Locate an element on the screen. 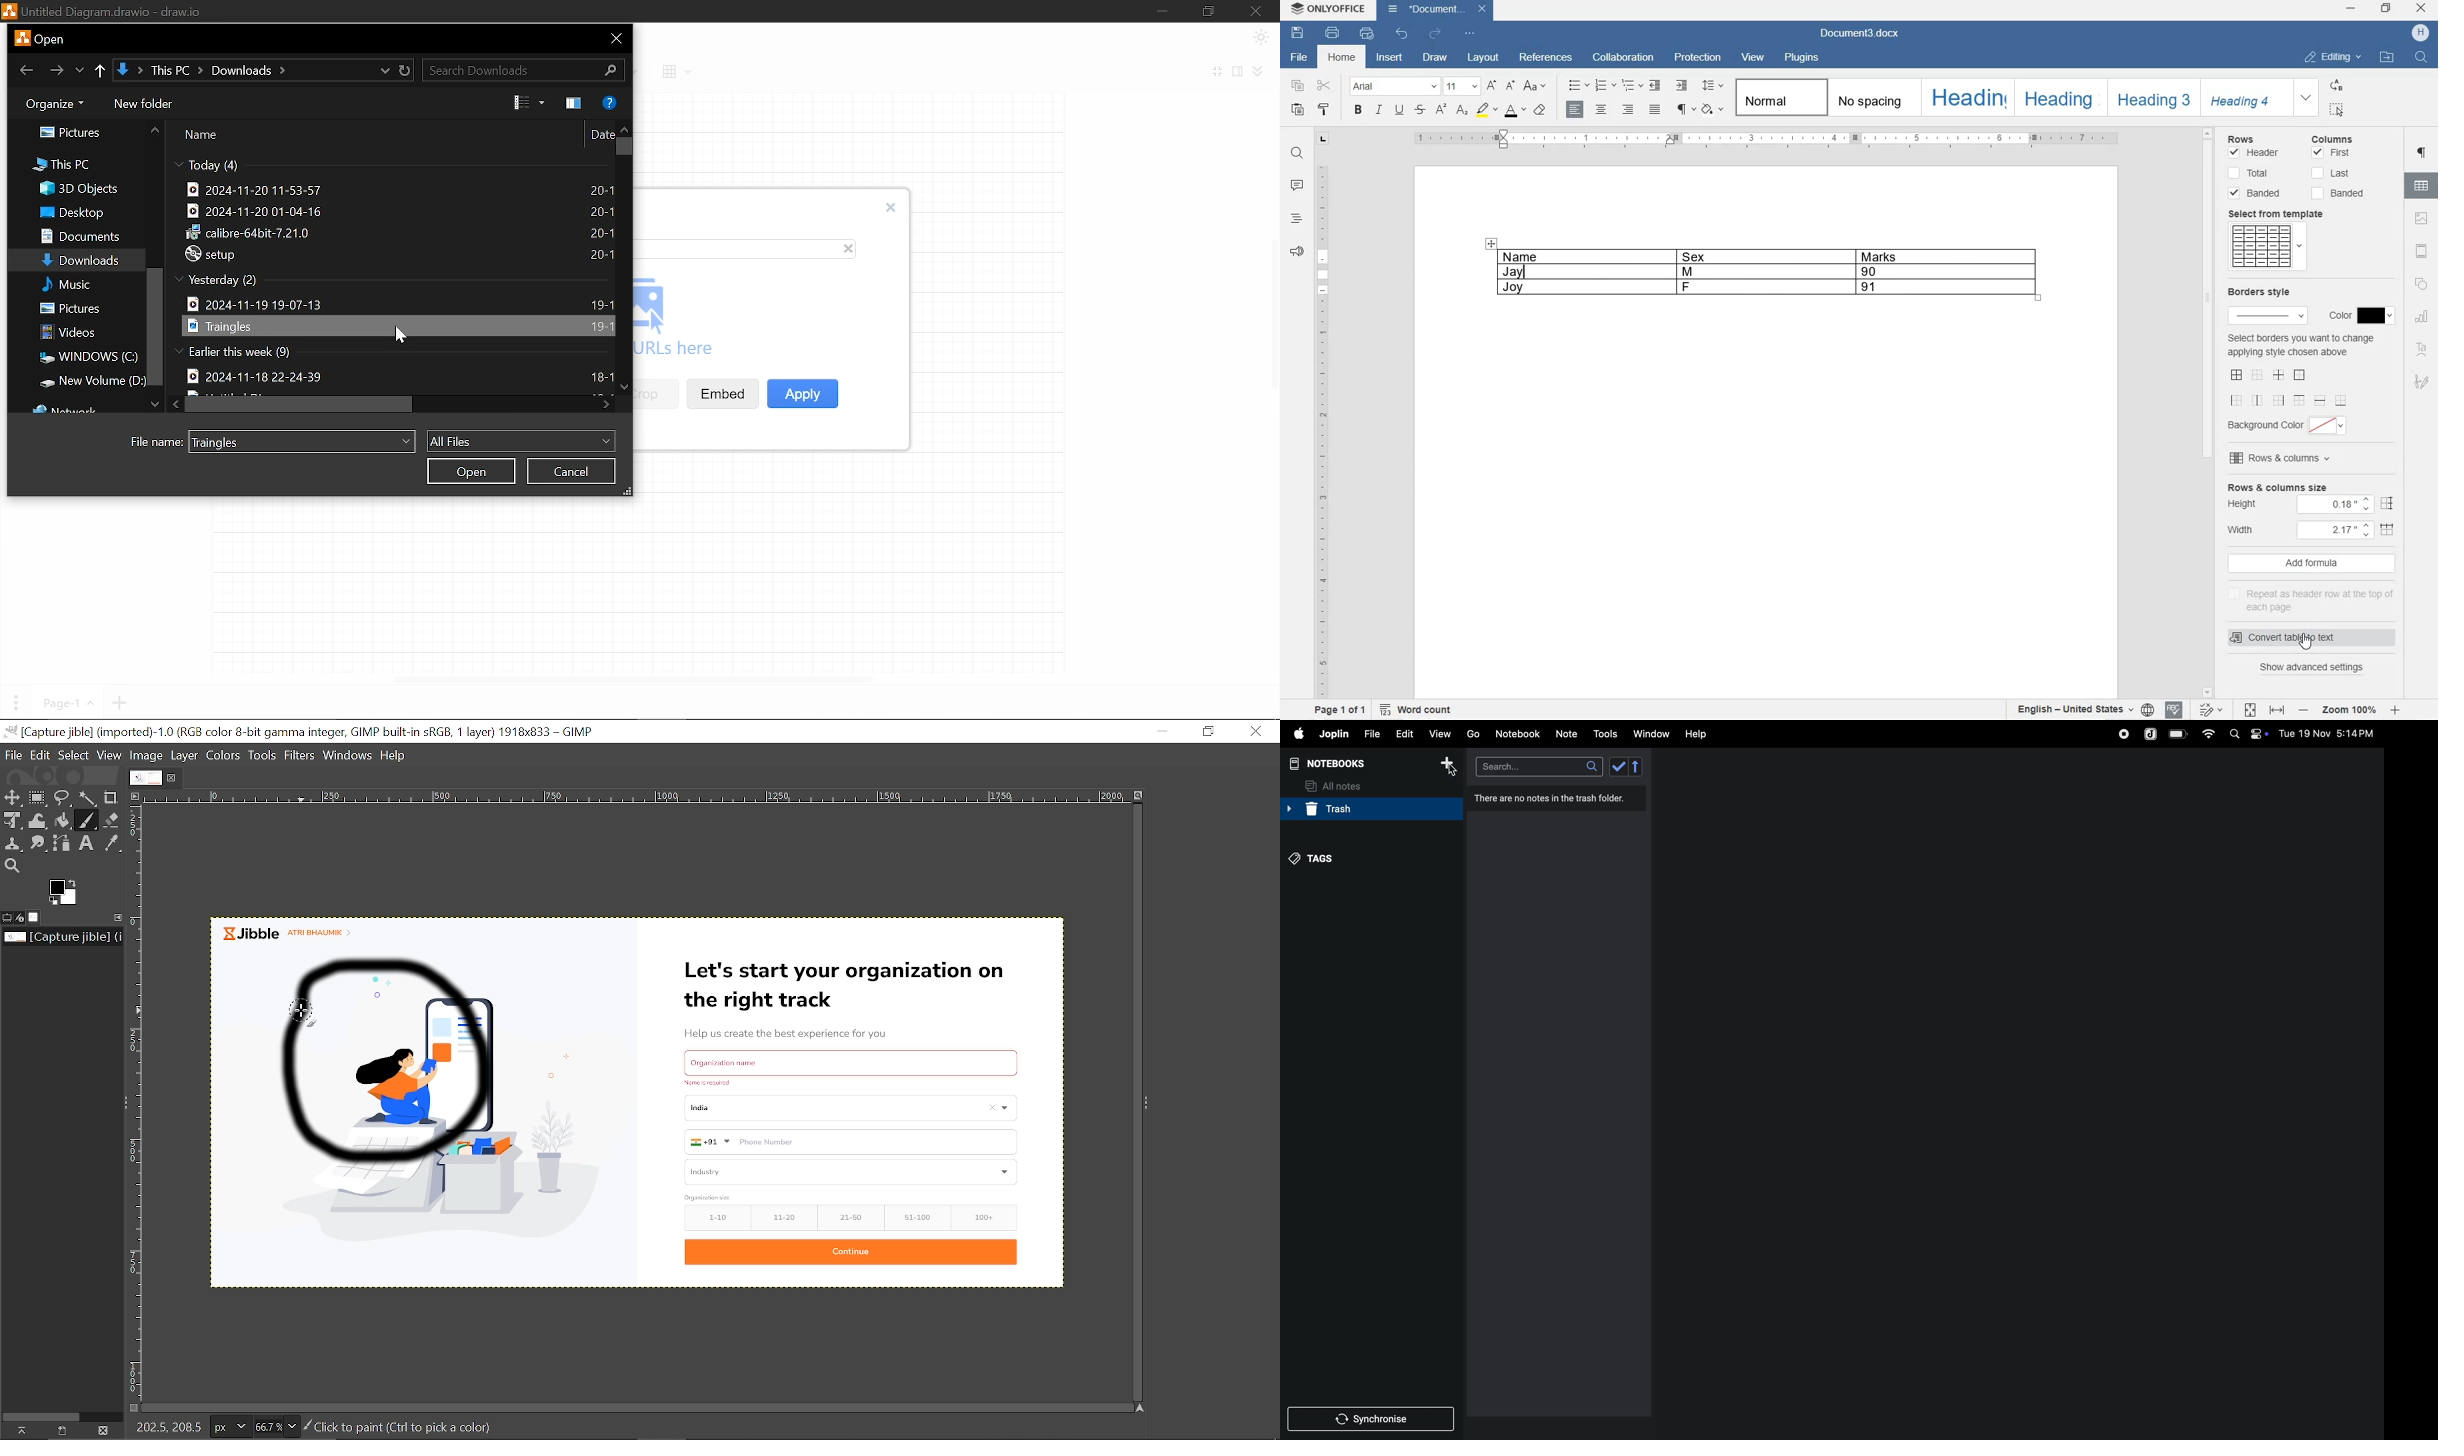  CUSTOMIZE QUICK ACCESSTOOLBAR is located at coordinates (1470, 34).